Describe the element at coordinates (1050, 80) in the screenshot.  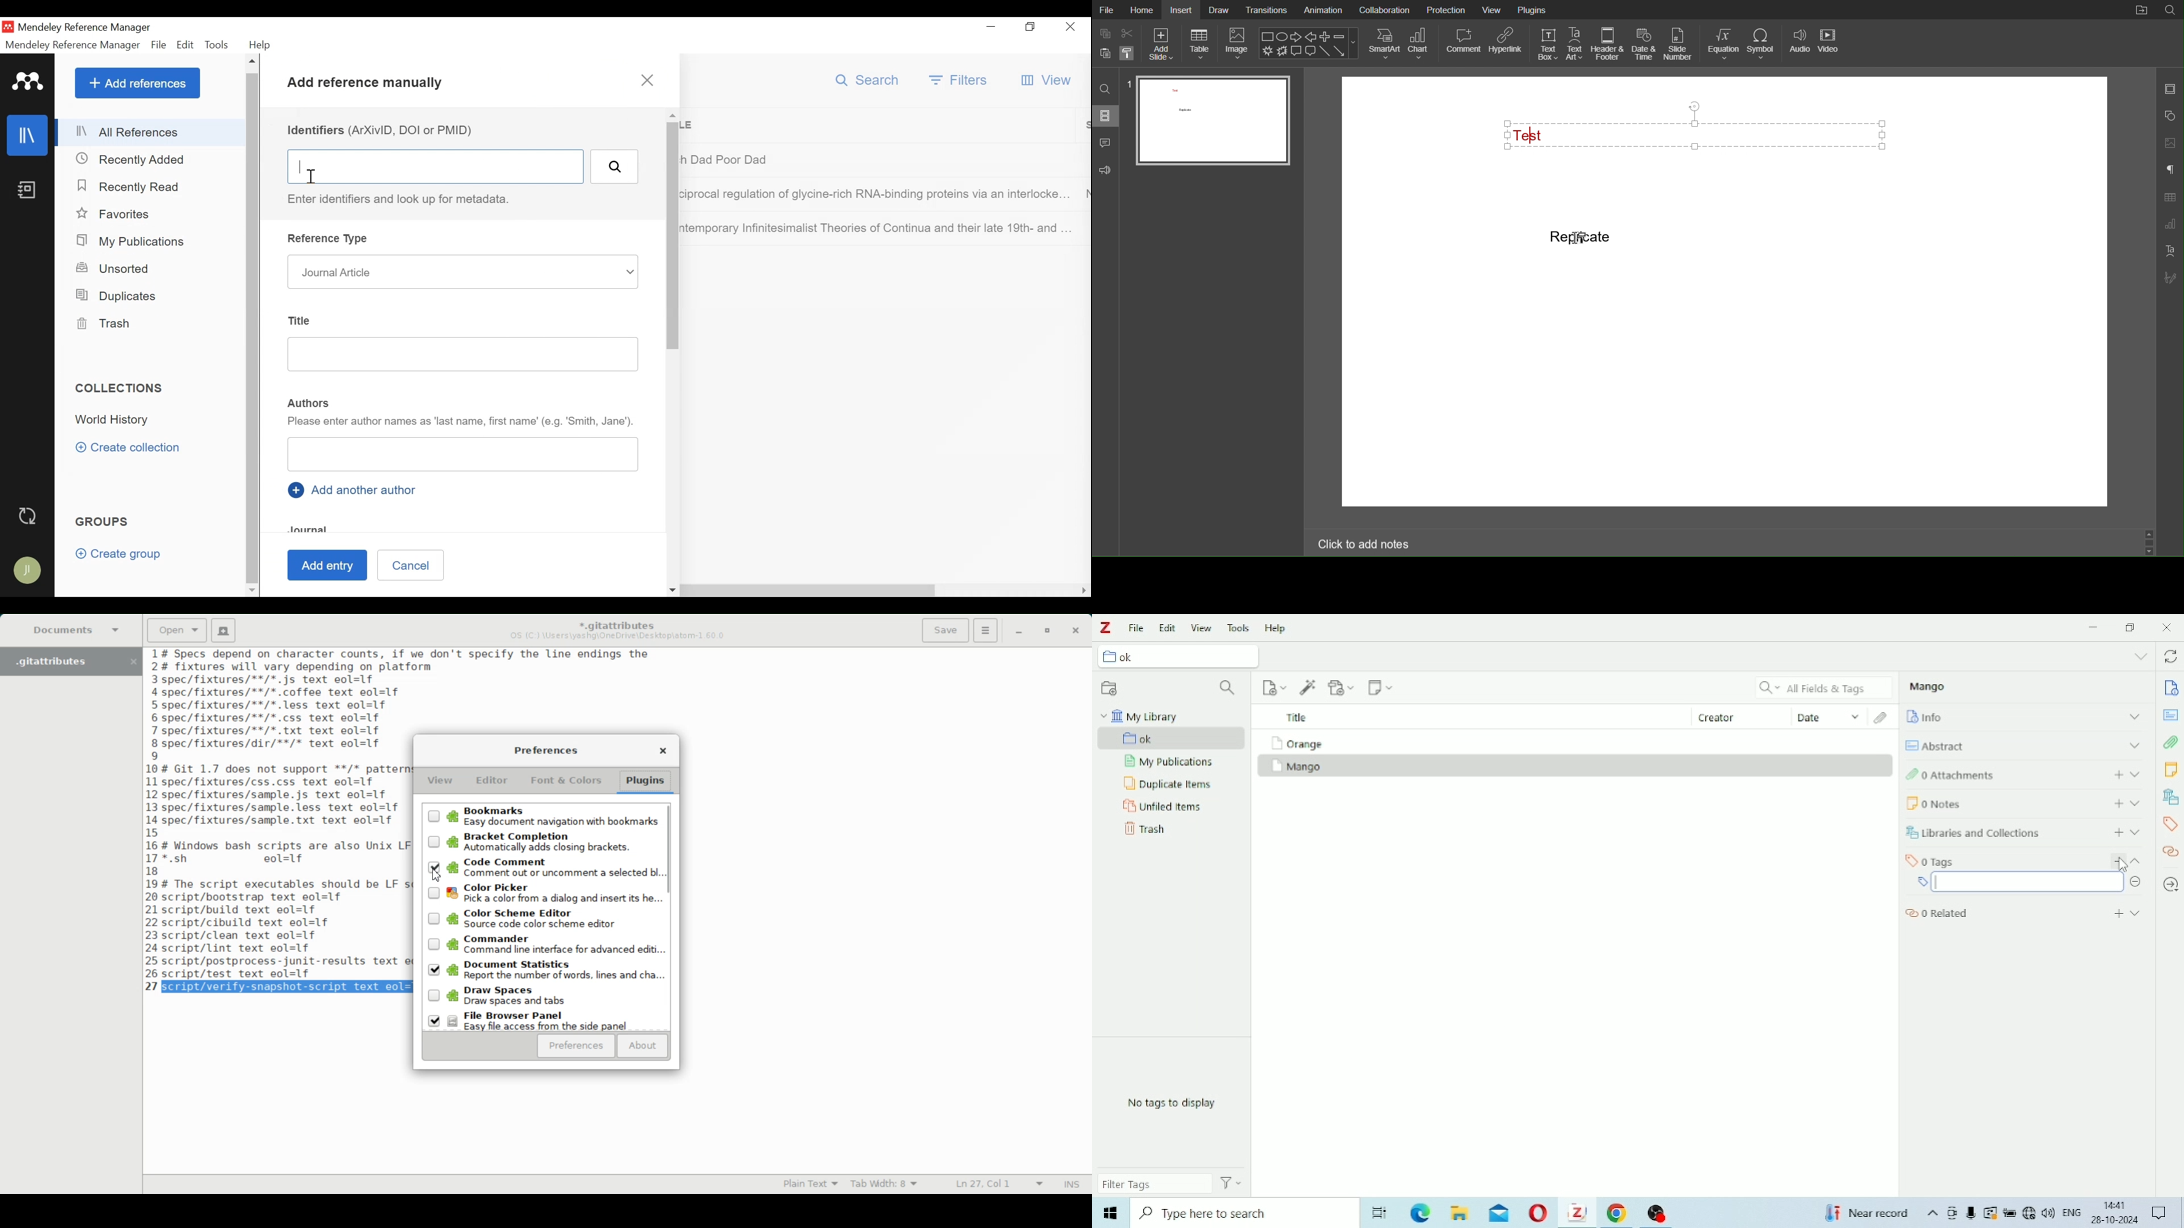
I see `View` at that location.